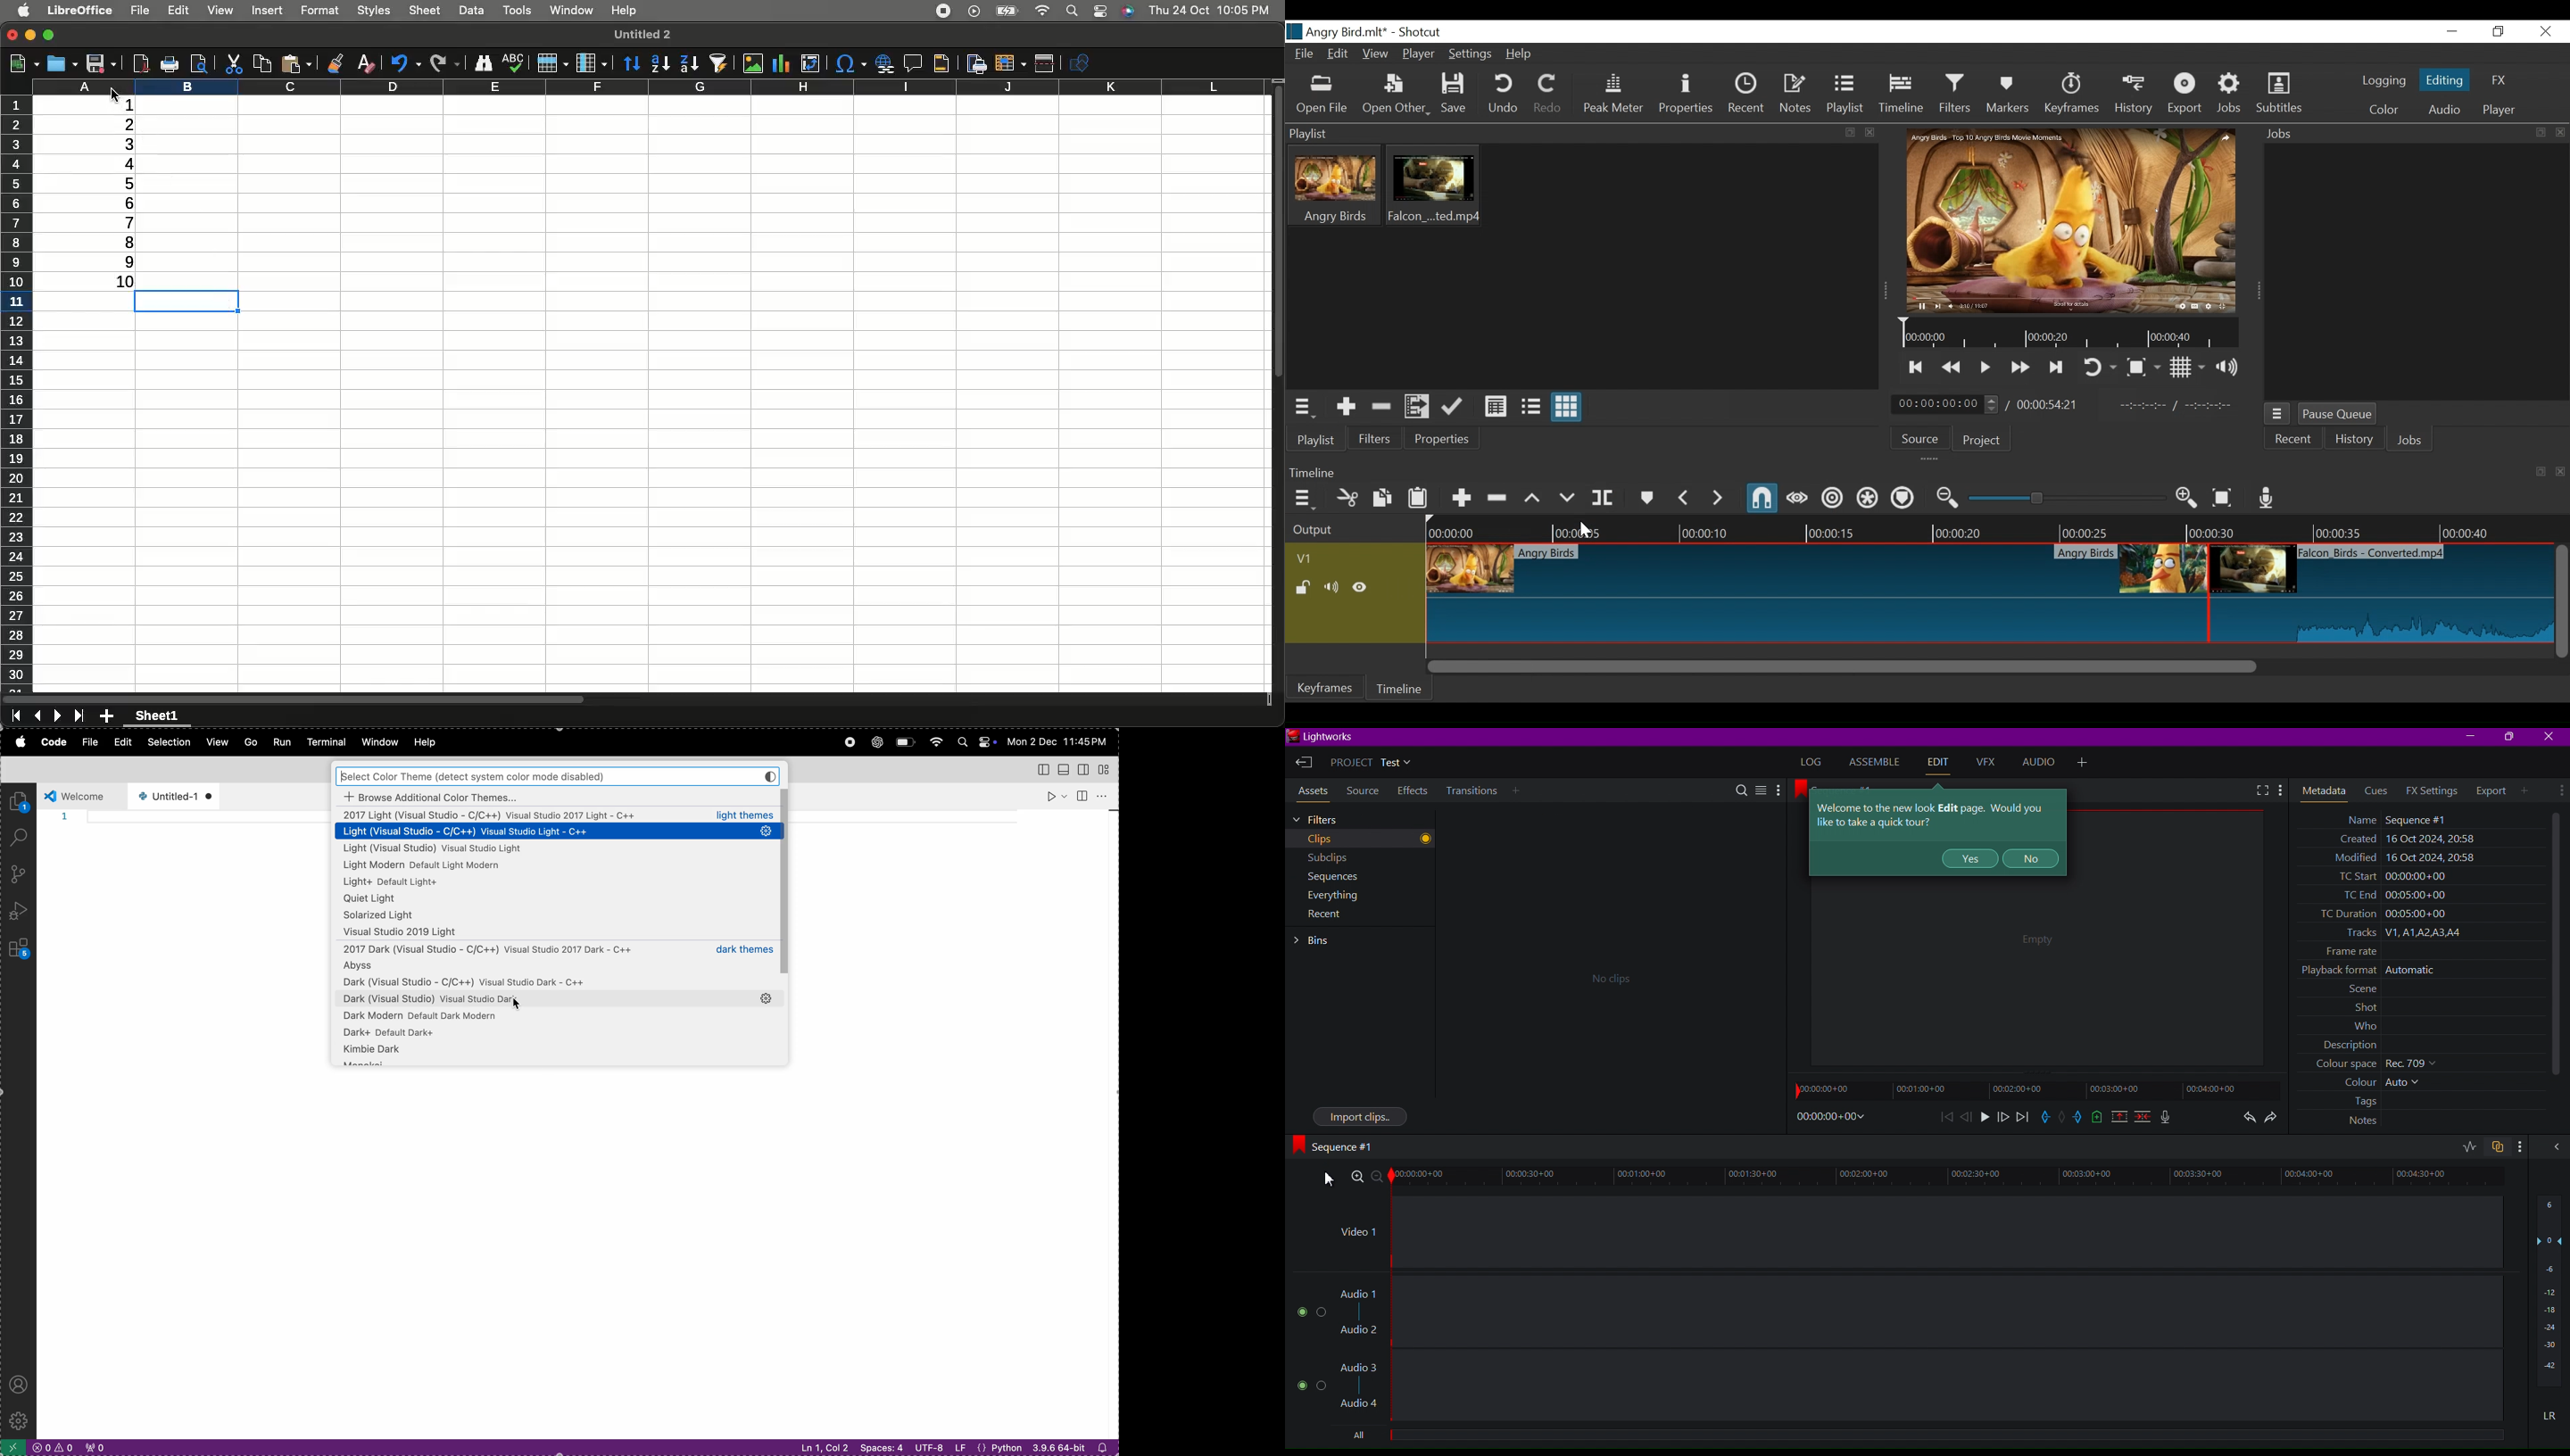  What do you see at coordinates (1980, 442) in the screenshot?
I see `Project` at bounding box center [1980, 442].